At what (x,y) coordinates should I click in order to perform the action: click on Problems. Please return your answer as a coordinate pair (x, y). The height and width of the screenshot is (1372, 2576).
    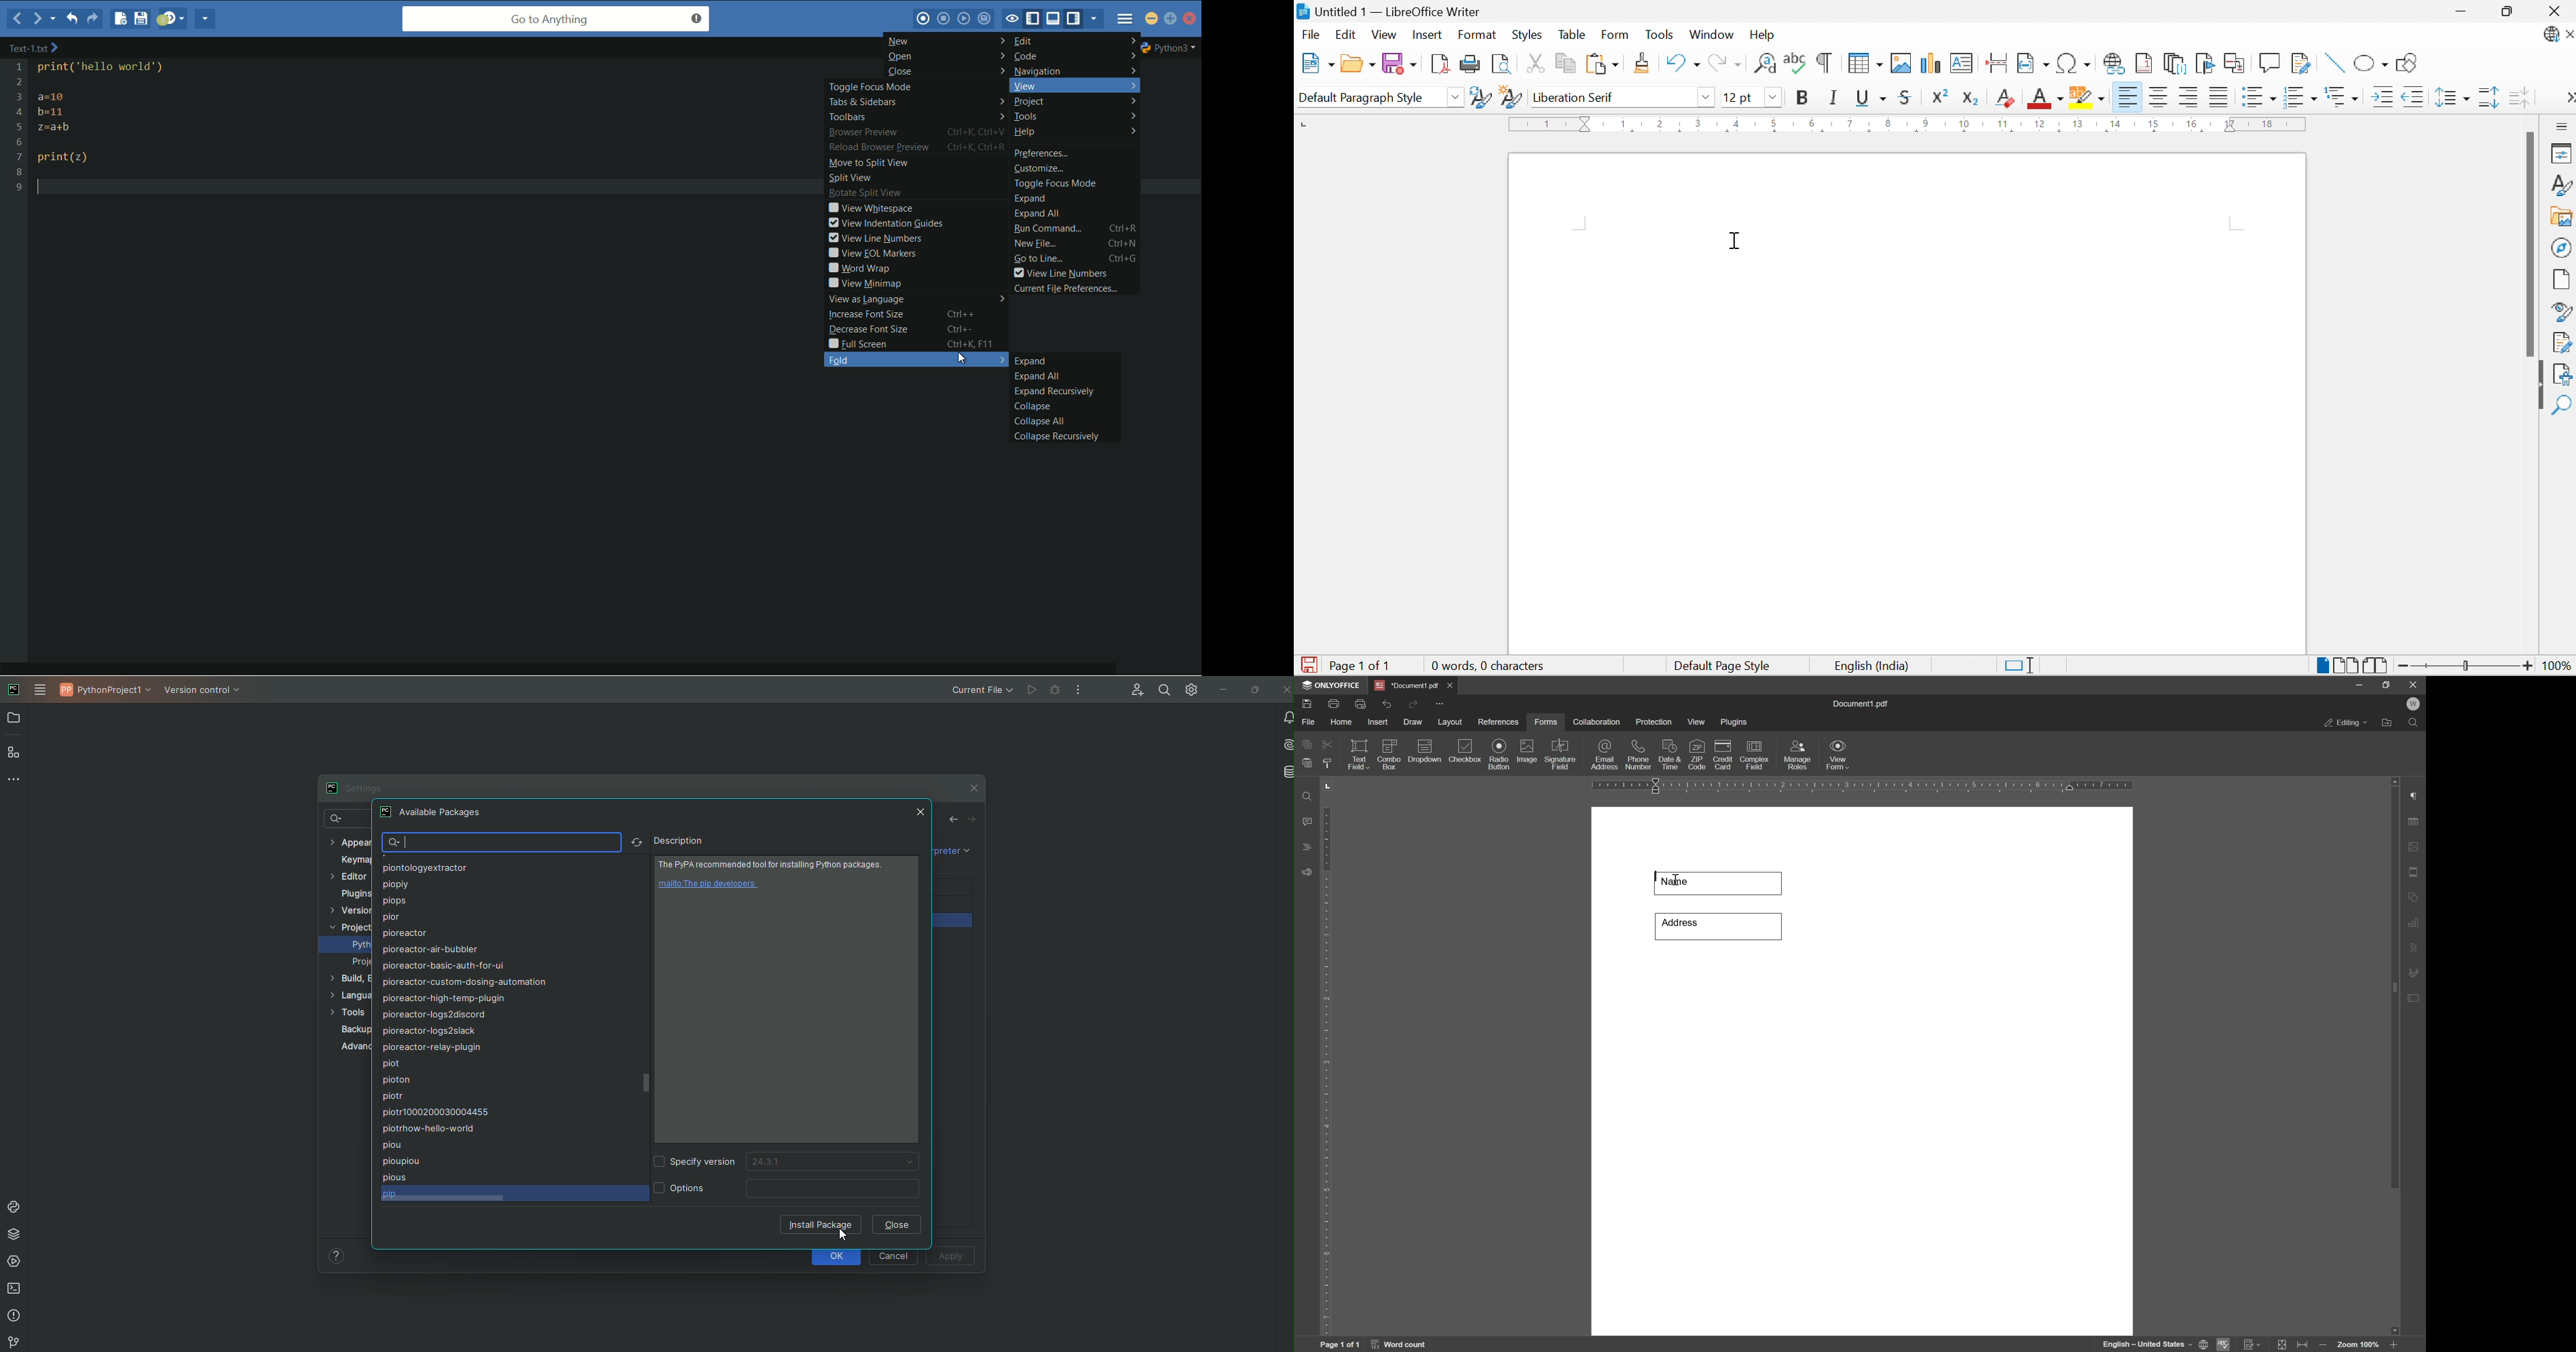
    Looking at the image, I should click on (15, 1317).